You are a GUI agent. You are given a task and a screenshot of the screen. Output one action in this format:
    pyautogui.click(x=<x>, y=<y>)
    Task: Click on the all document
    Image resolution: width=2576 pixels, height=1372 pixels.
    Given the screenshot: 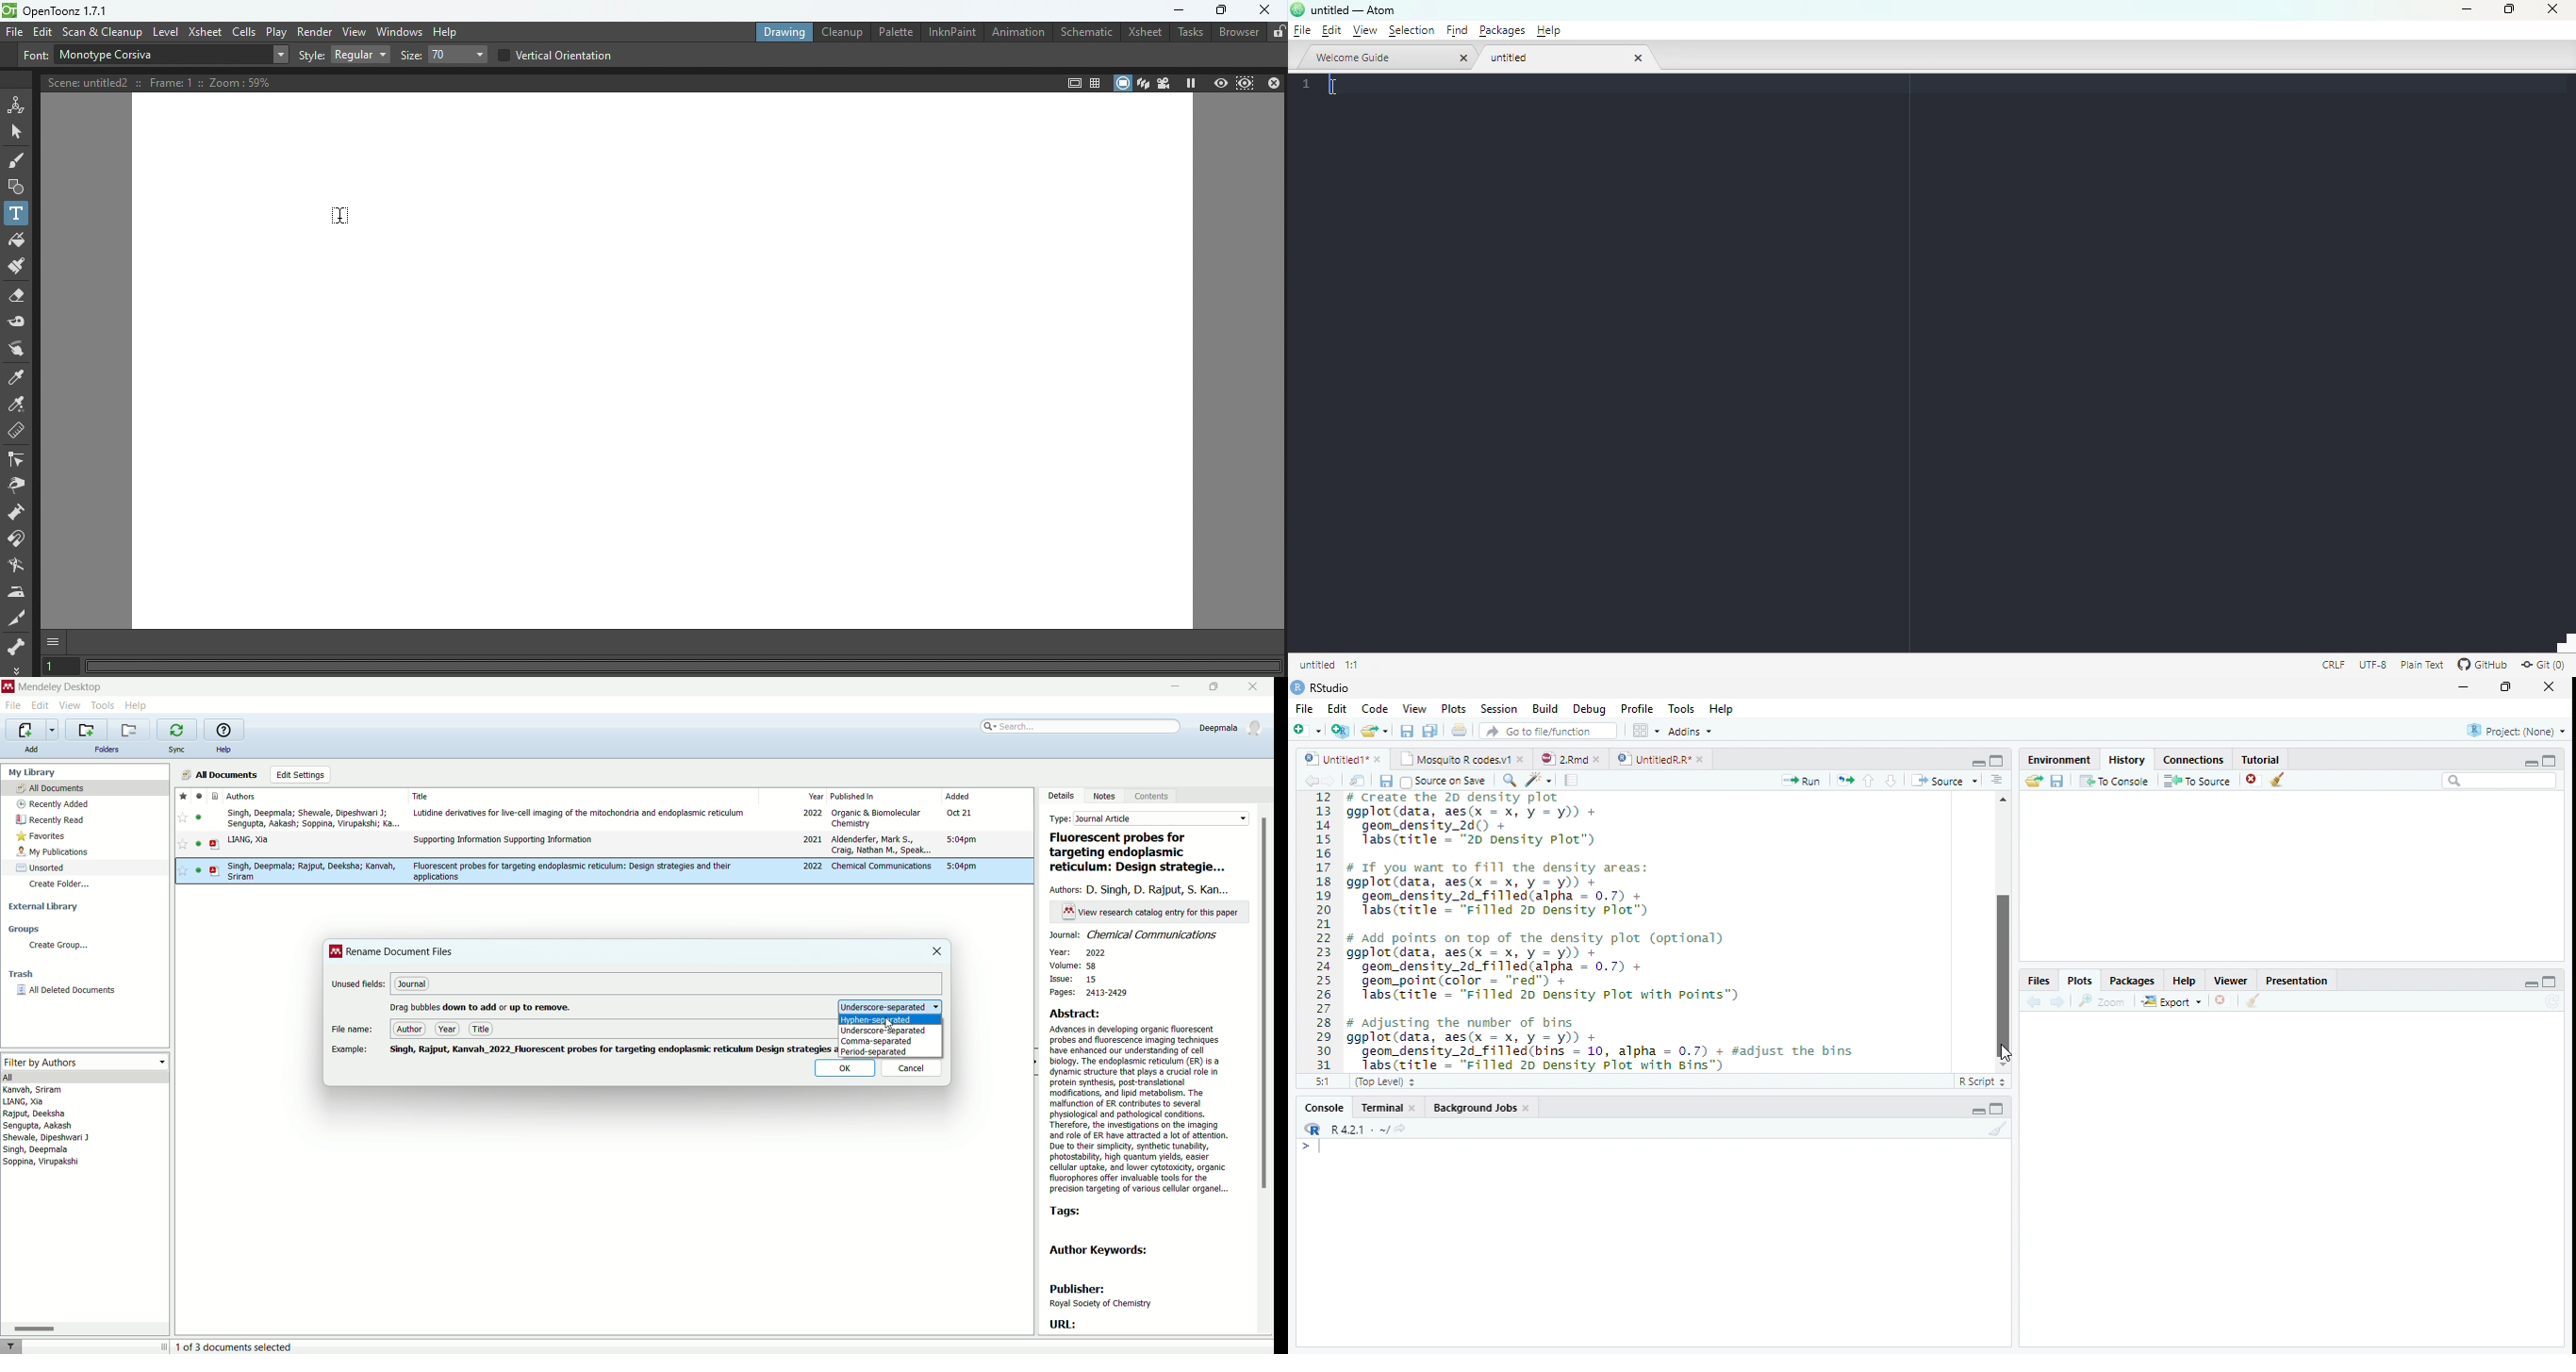 What is the action you would take?
    pyautogui.click(x=86, y=788)
    